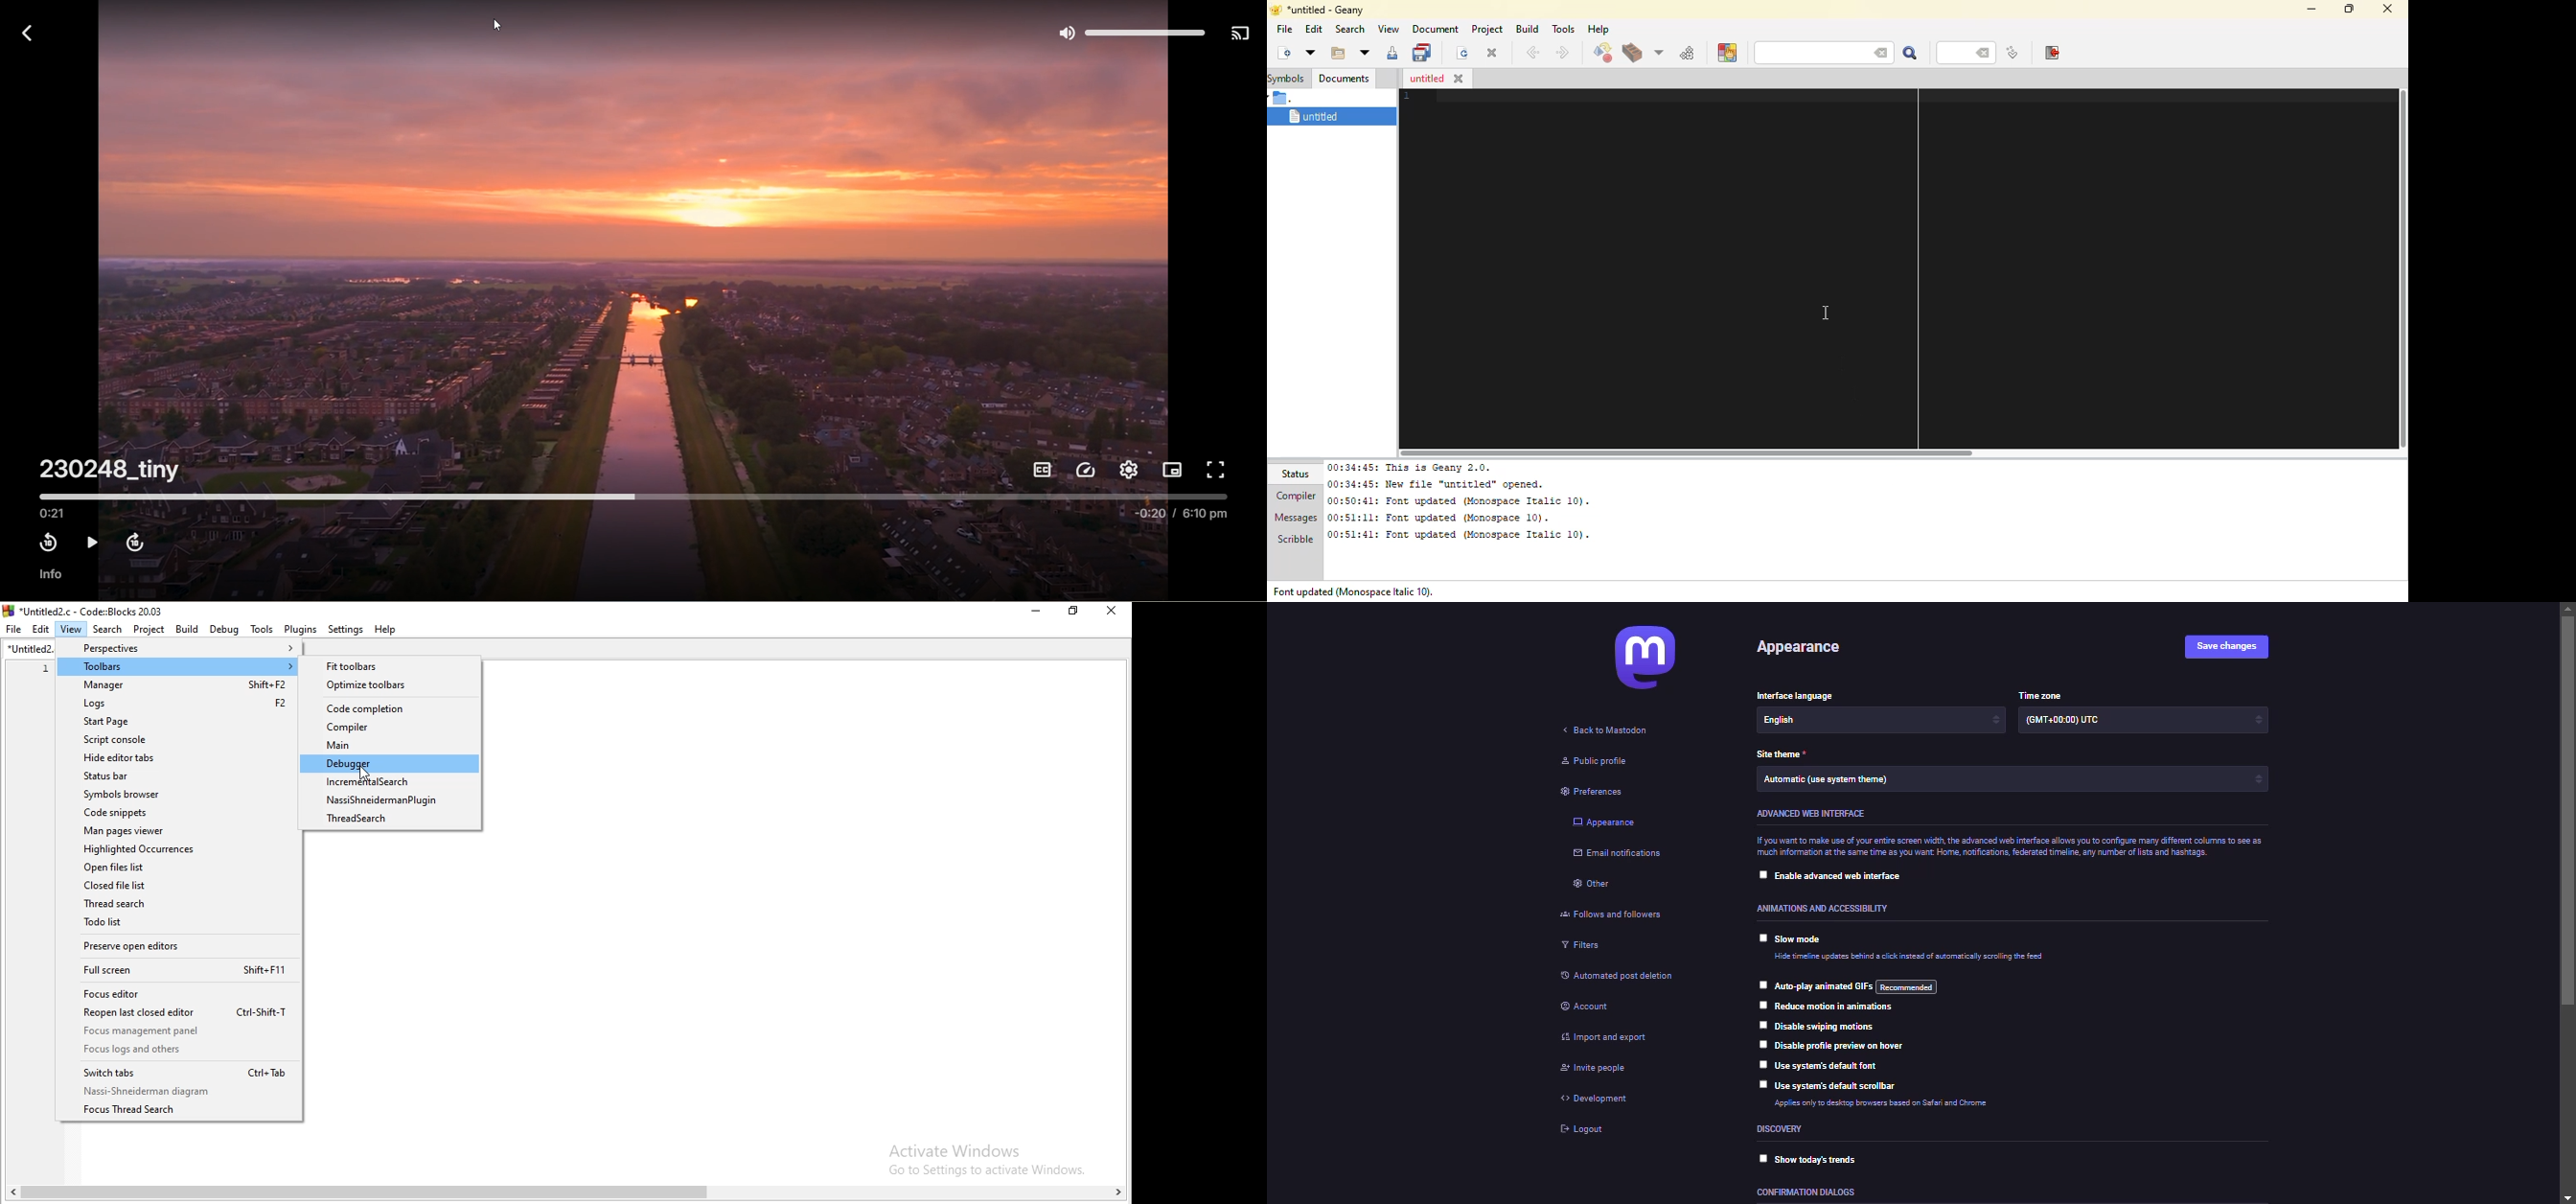 This screenshot has height=1204, width=2576. What do you see at coordinates (1241, 35) in the screenshot?
I see `play on another device` at bounding box center [1241, 35].